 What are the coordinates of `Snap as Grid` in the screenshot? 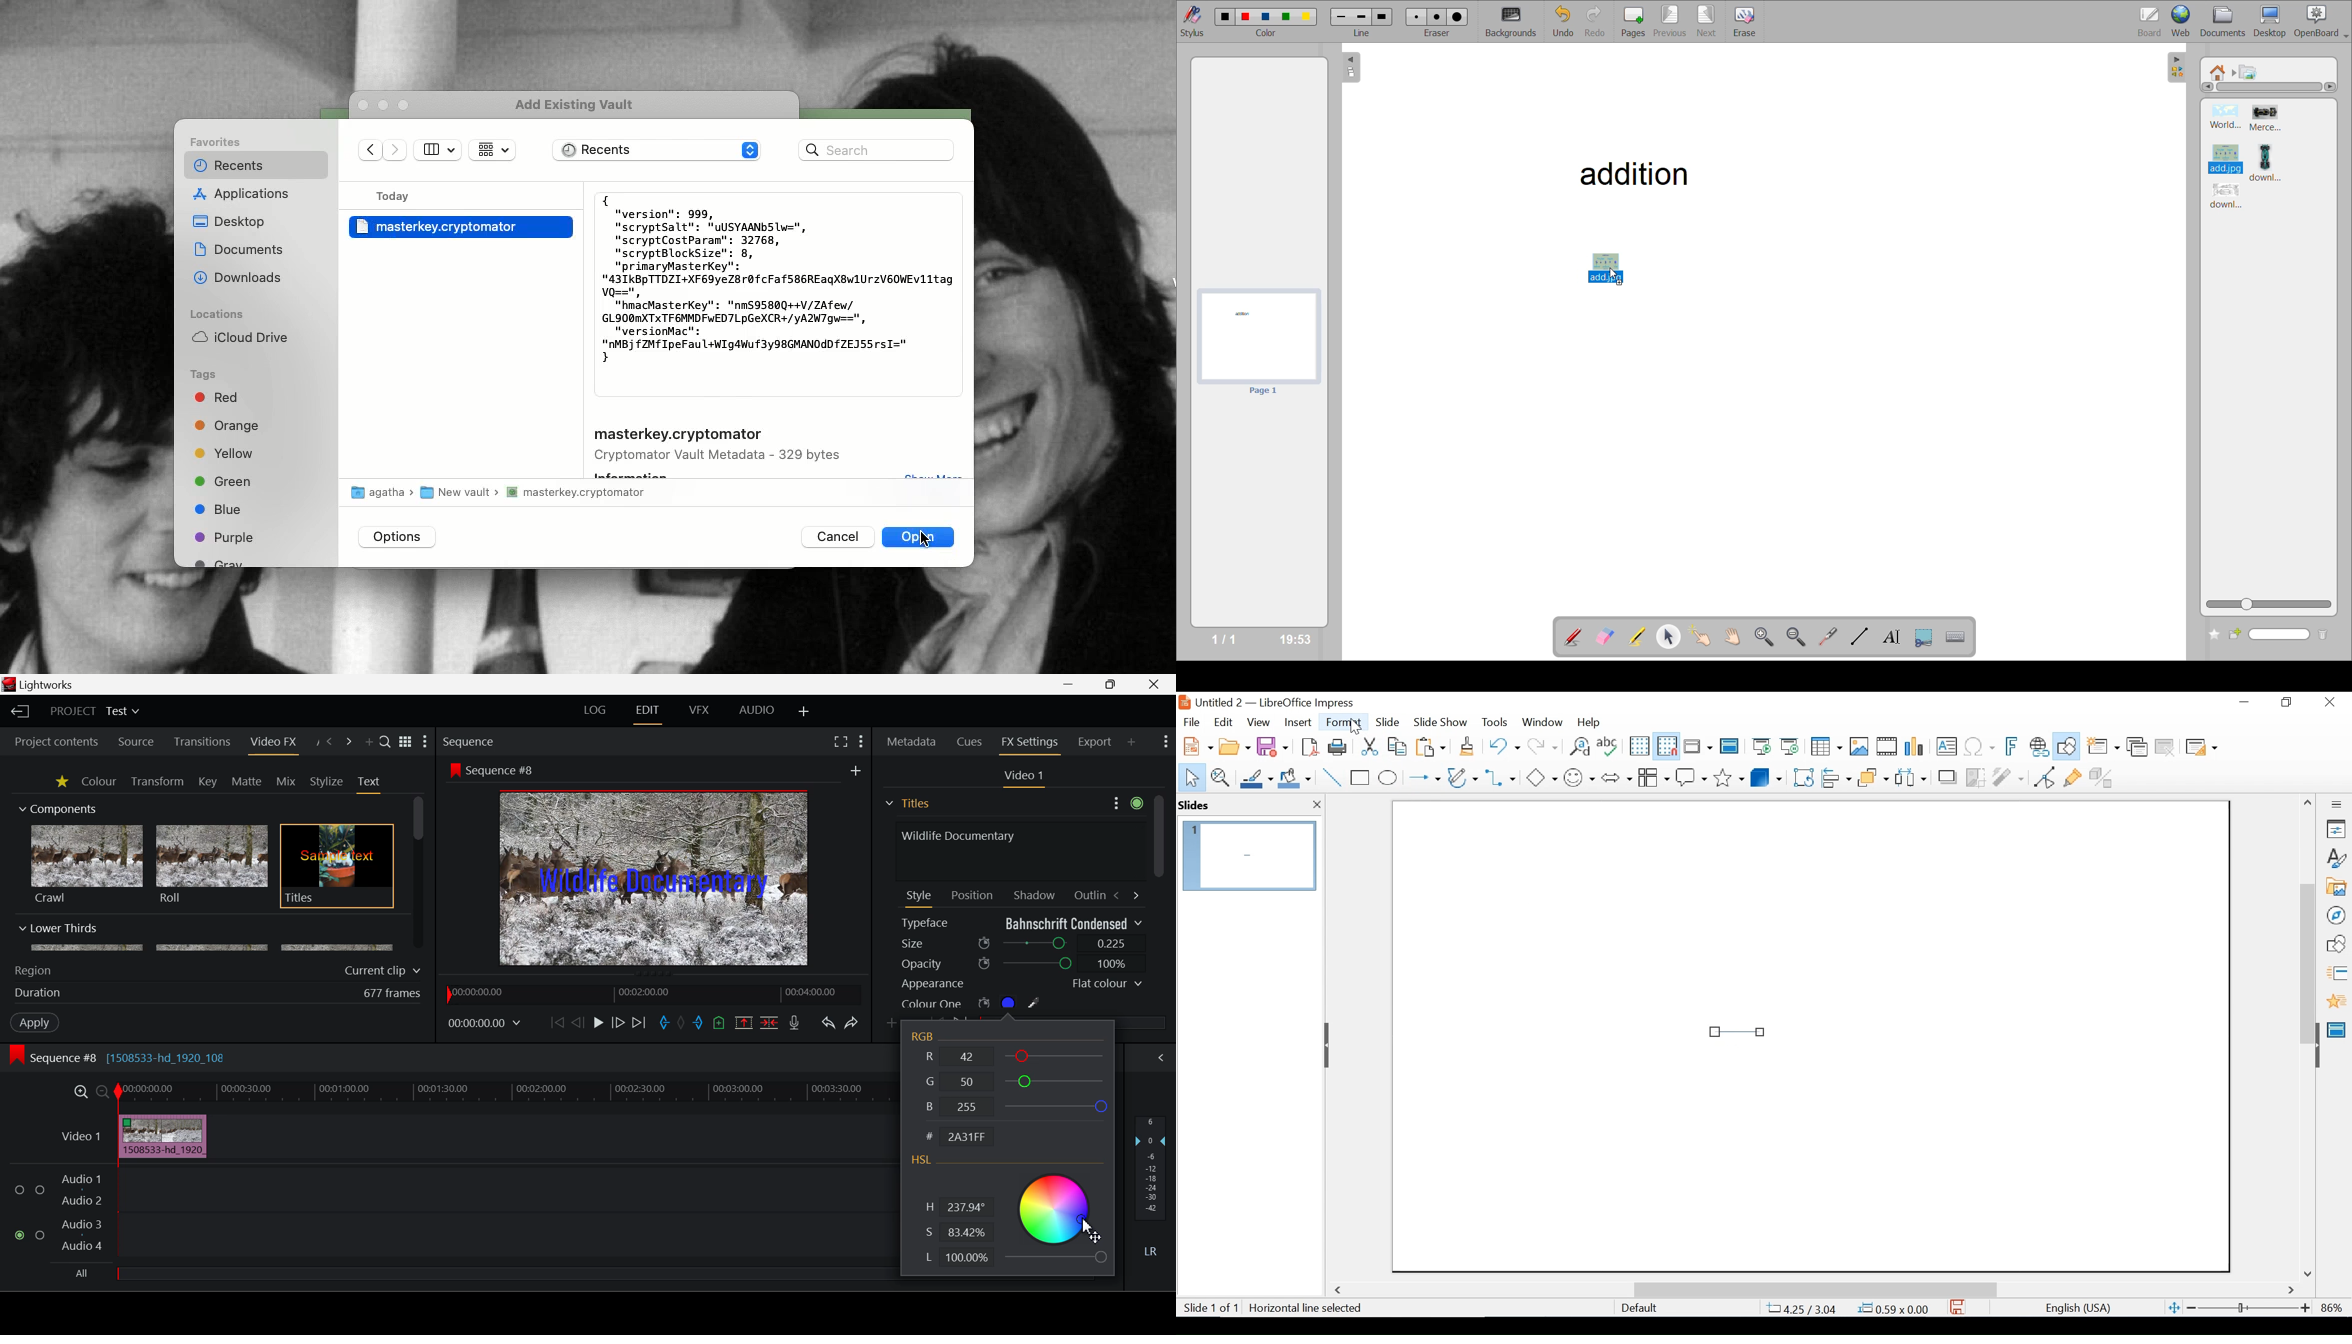 It's located at (1667, 746).